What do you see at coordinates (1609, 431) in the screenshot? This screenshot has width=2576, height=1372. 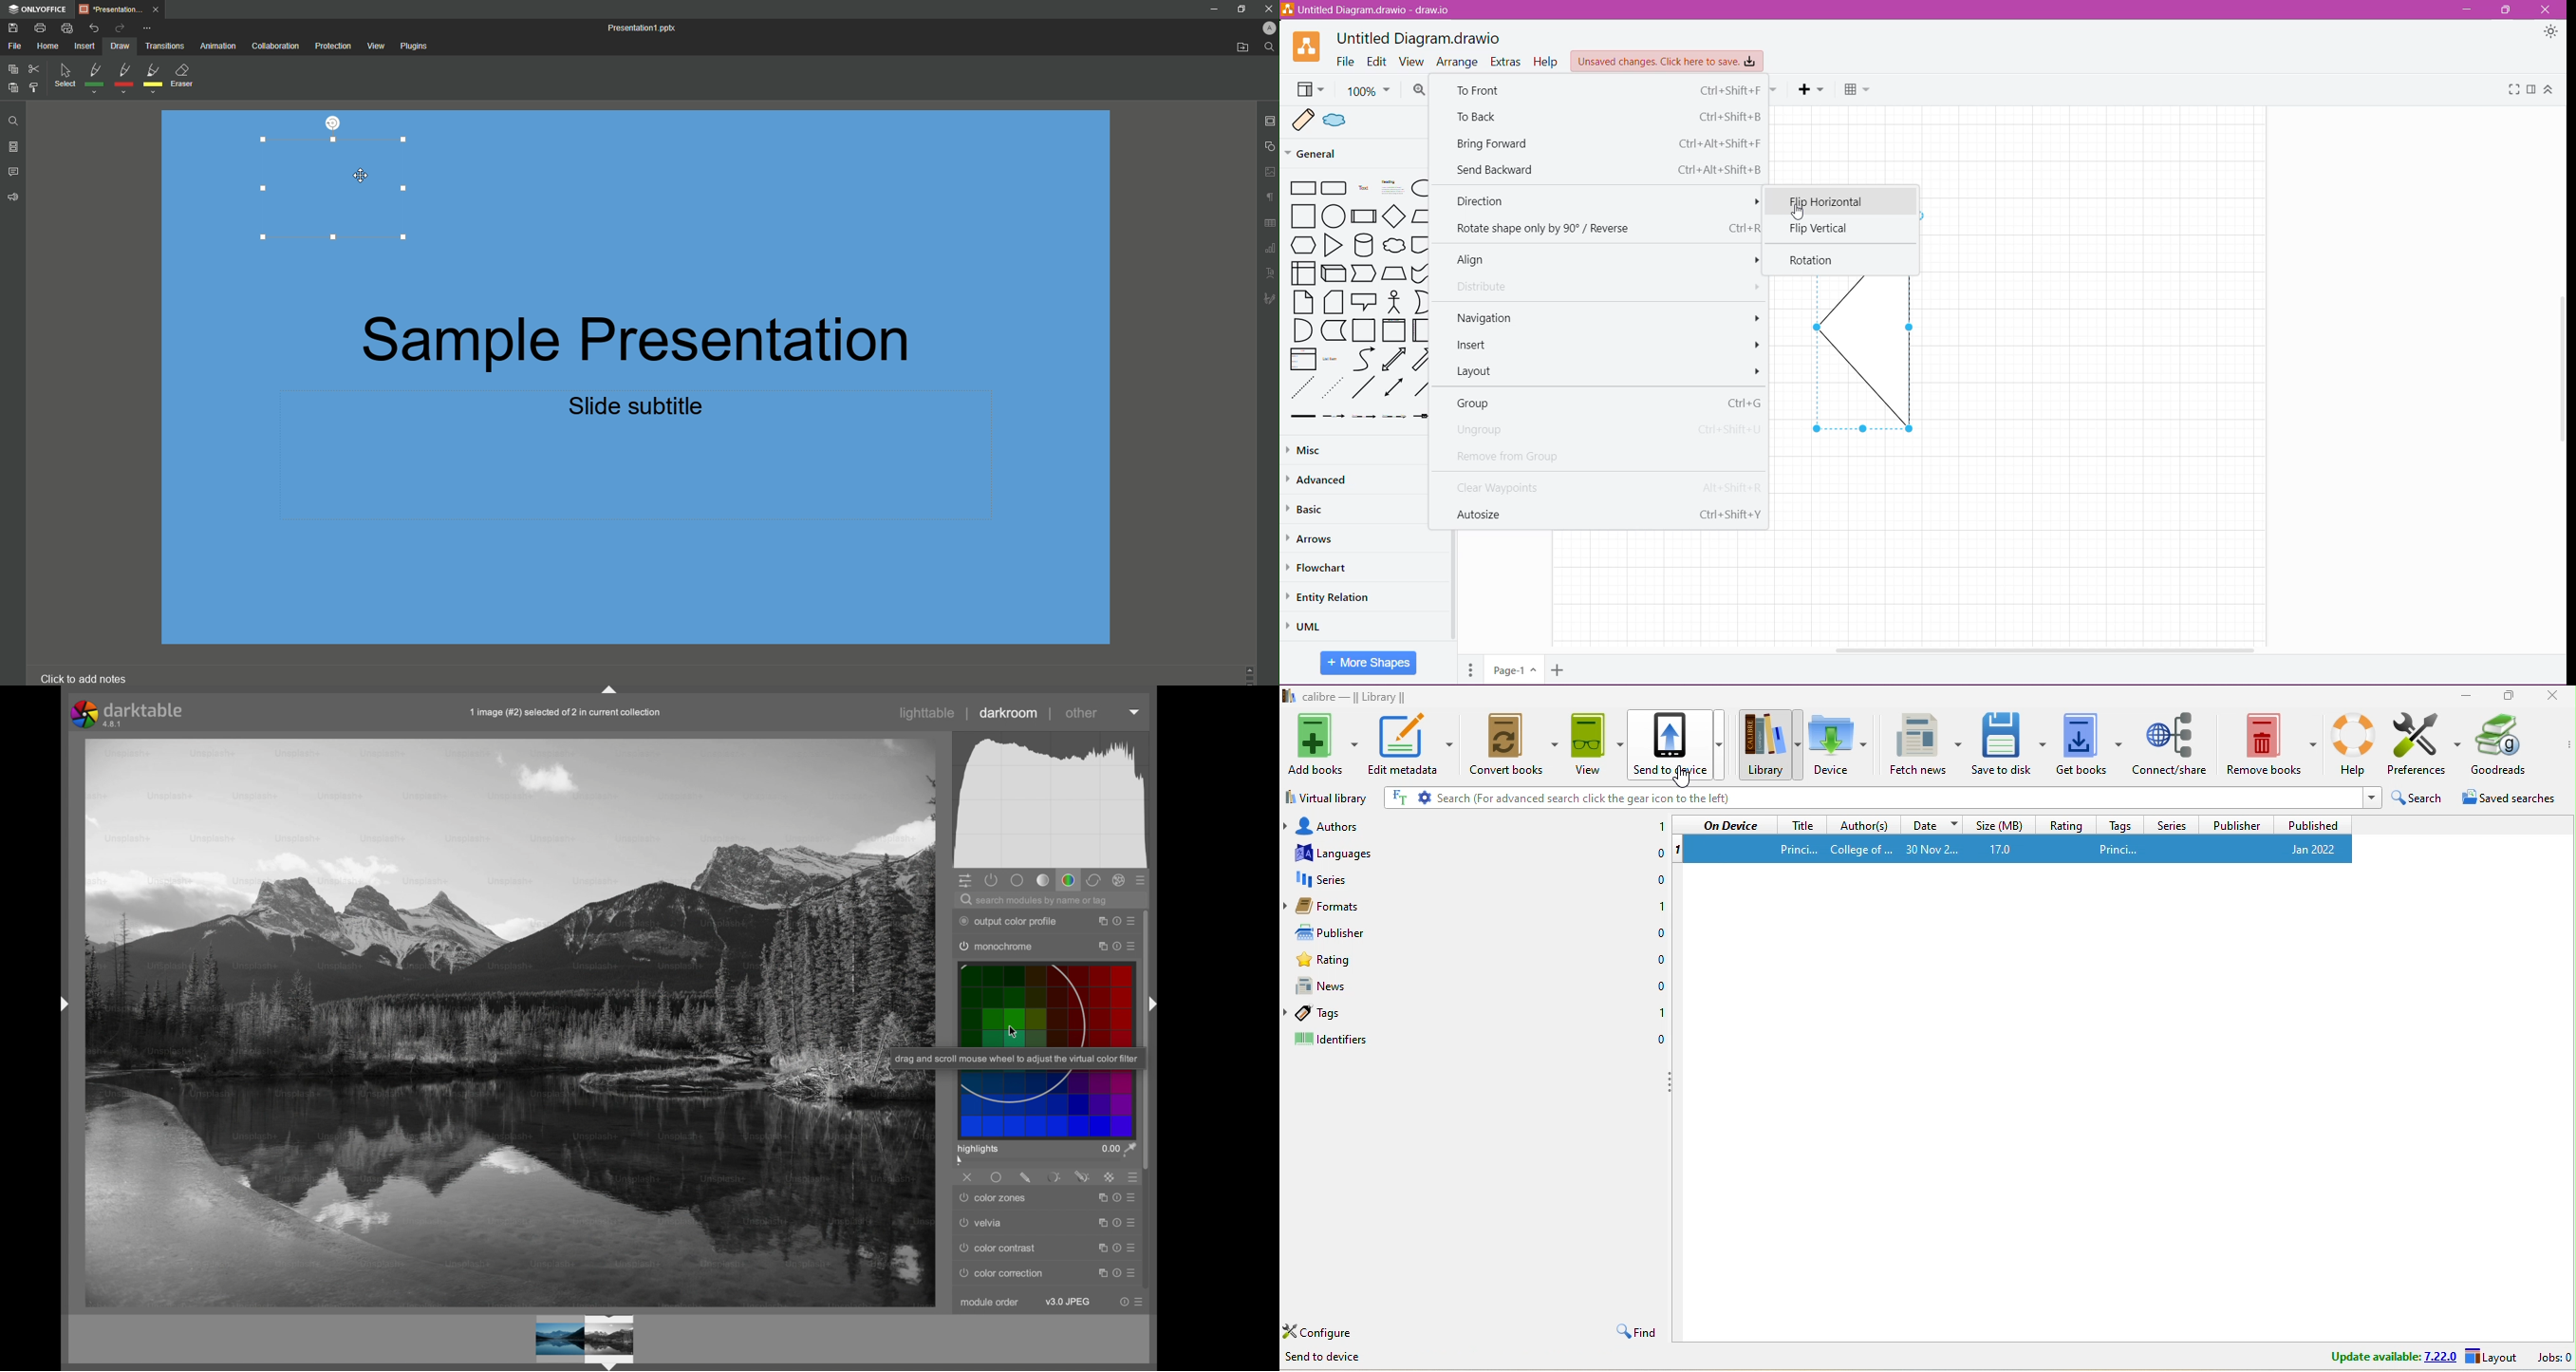 I see `Ungroup Ctrl +Shift+U` at bounding box center [1609, 431].